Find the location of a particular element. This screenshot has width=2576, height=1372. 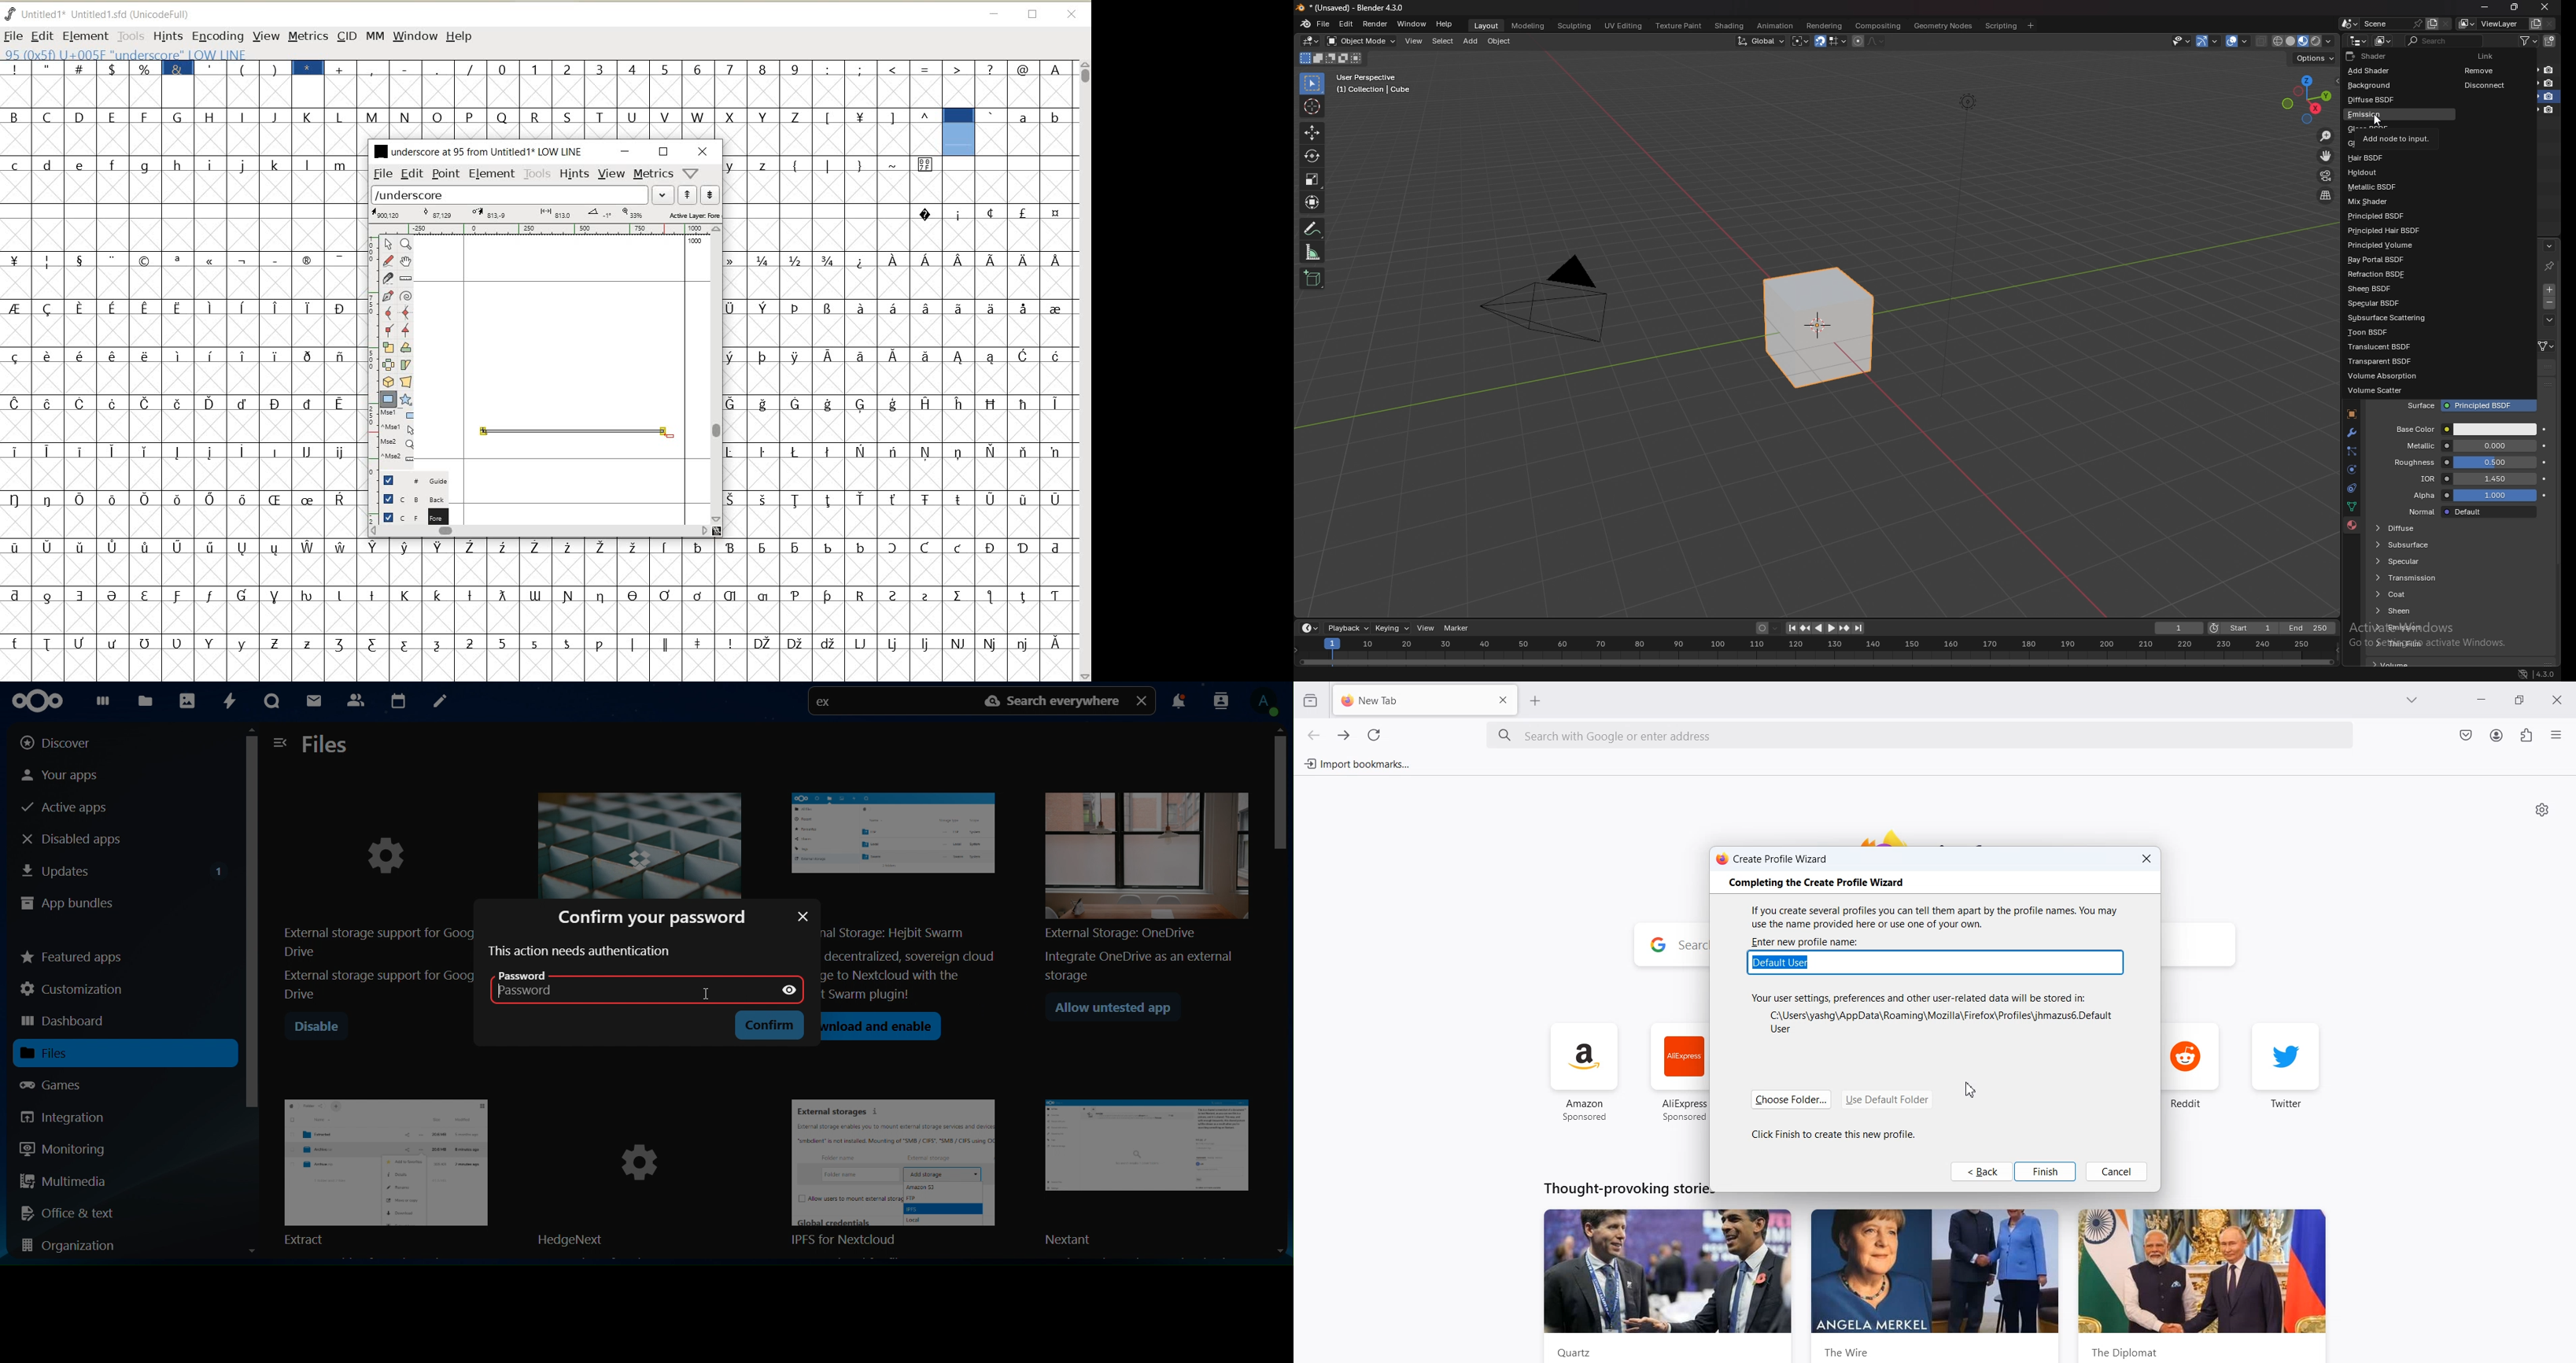

glossy bsdf is located at coordinates (2388, 142).